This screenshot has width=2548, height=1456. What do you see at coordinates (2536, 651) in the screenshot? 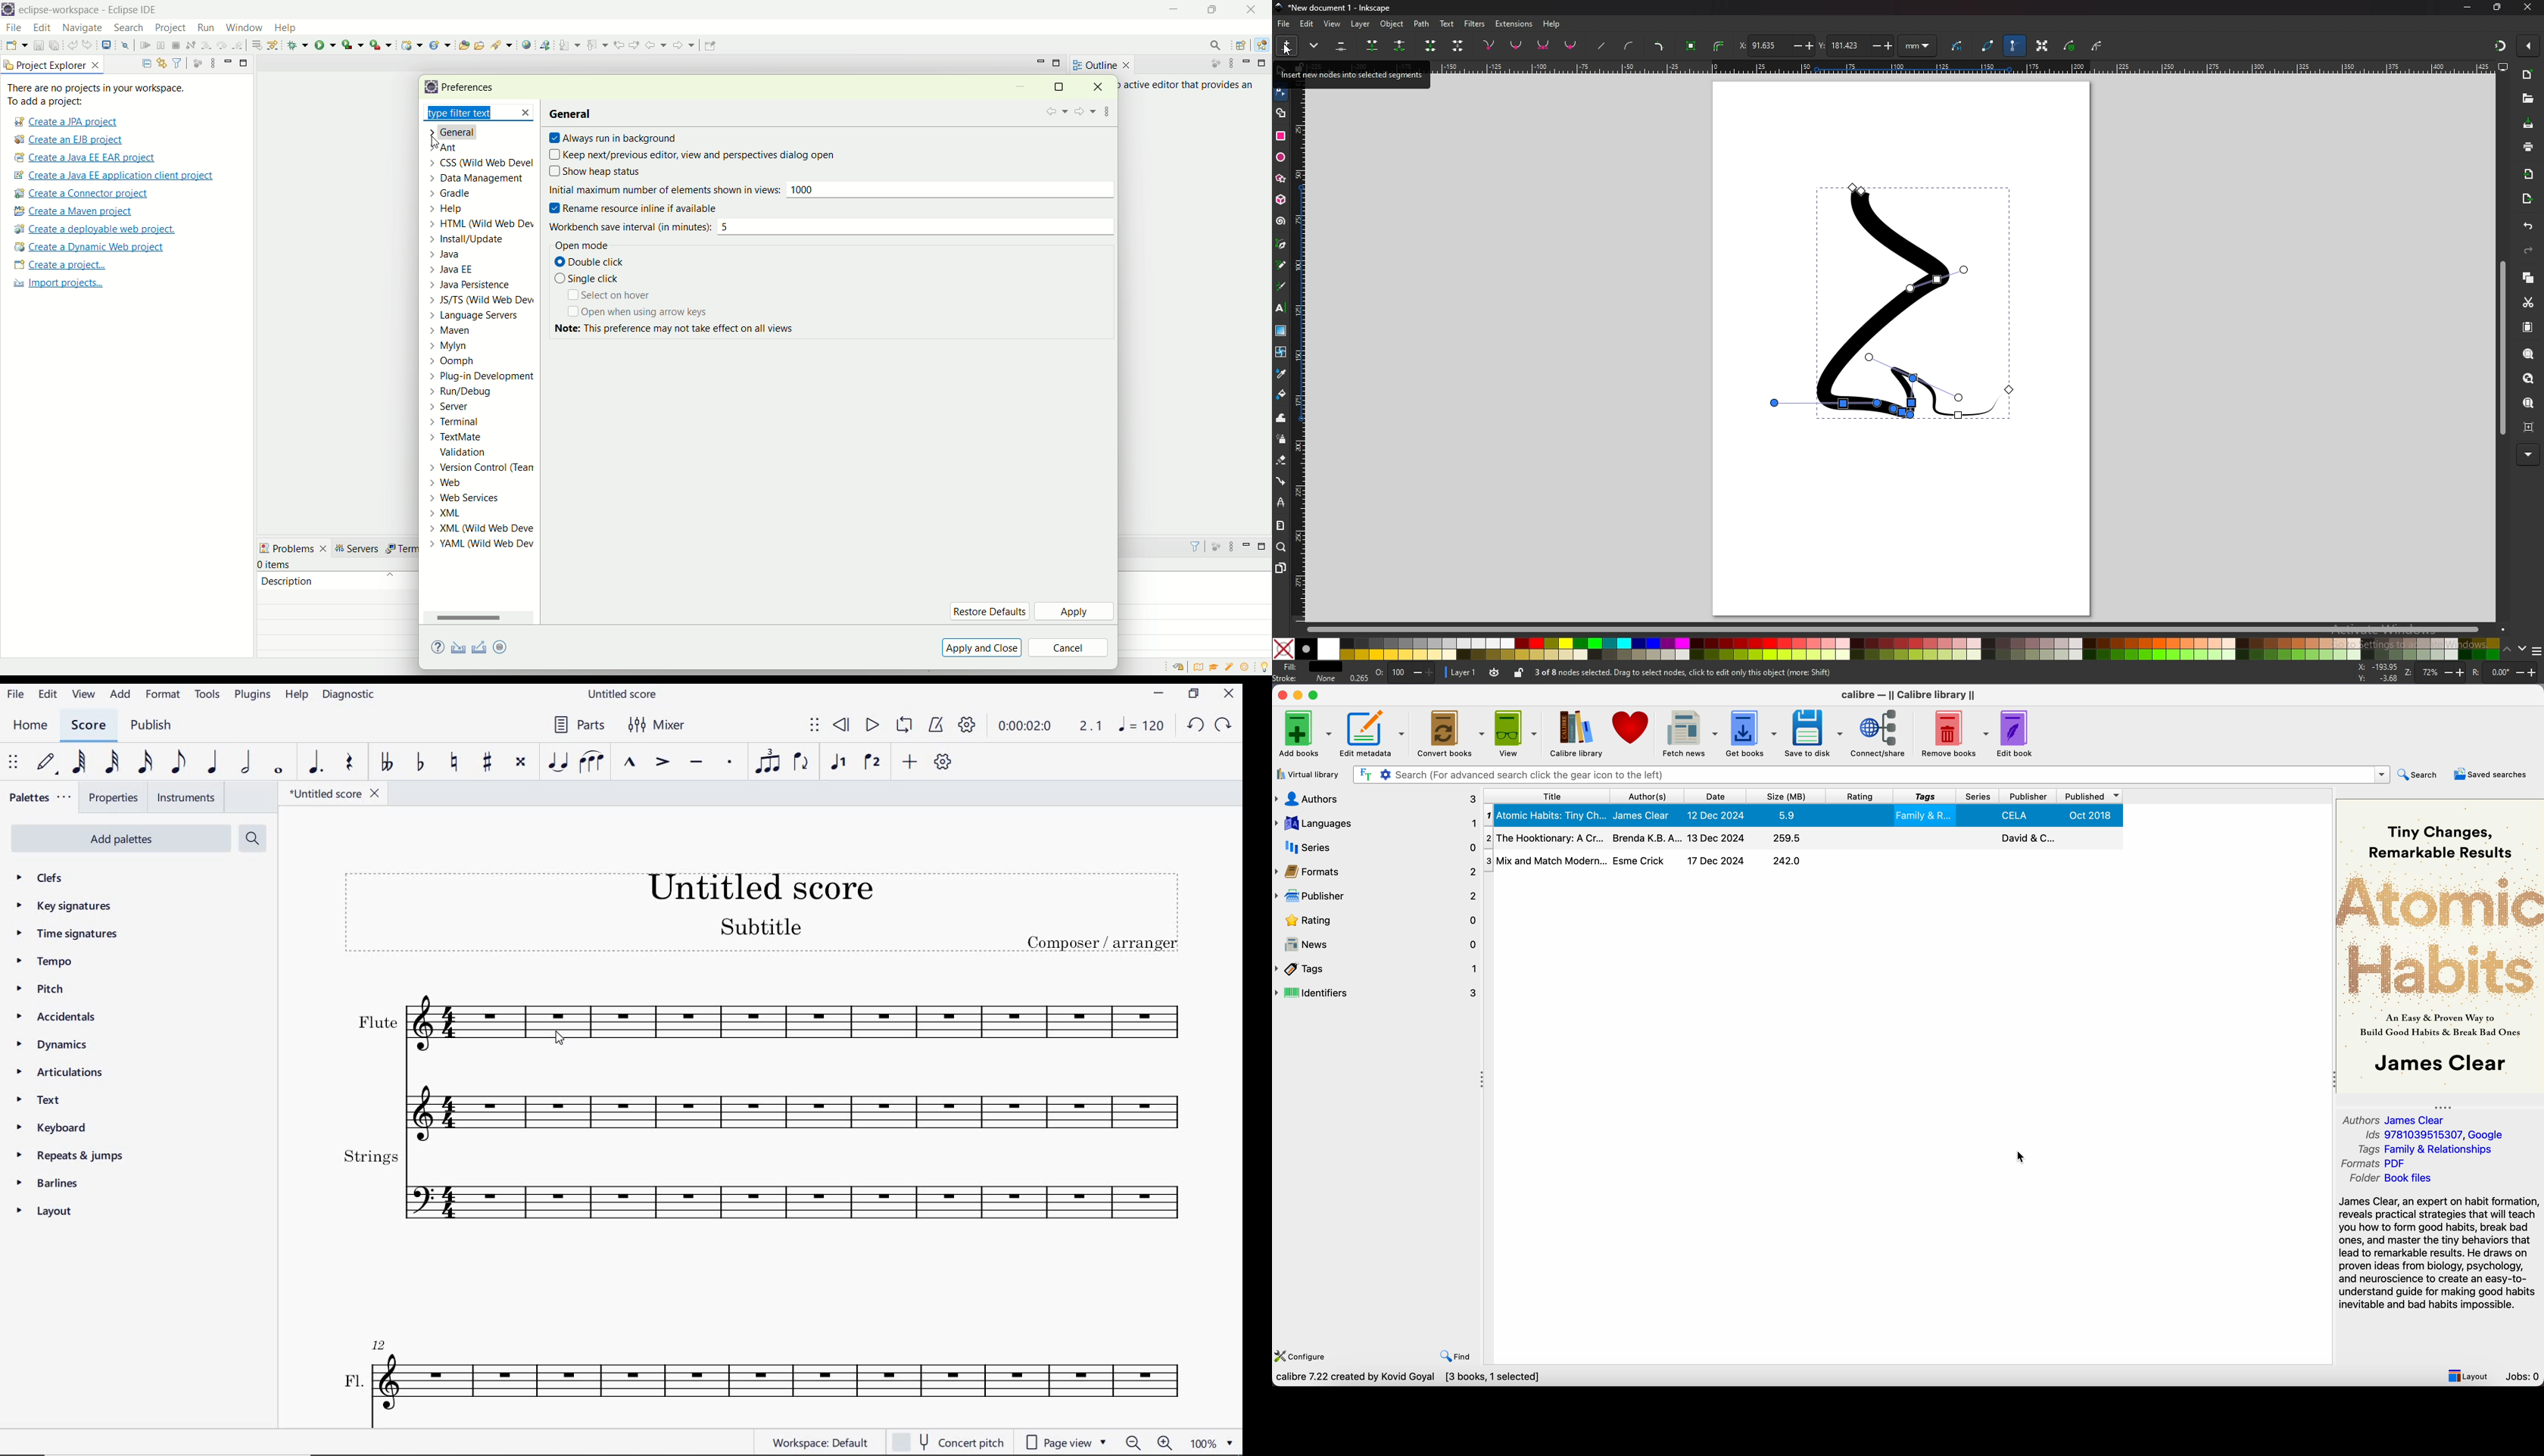
I see `options` at bounding box center [2536, 651].